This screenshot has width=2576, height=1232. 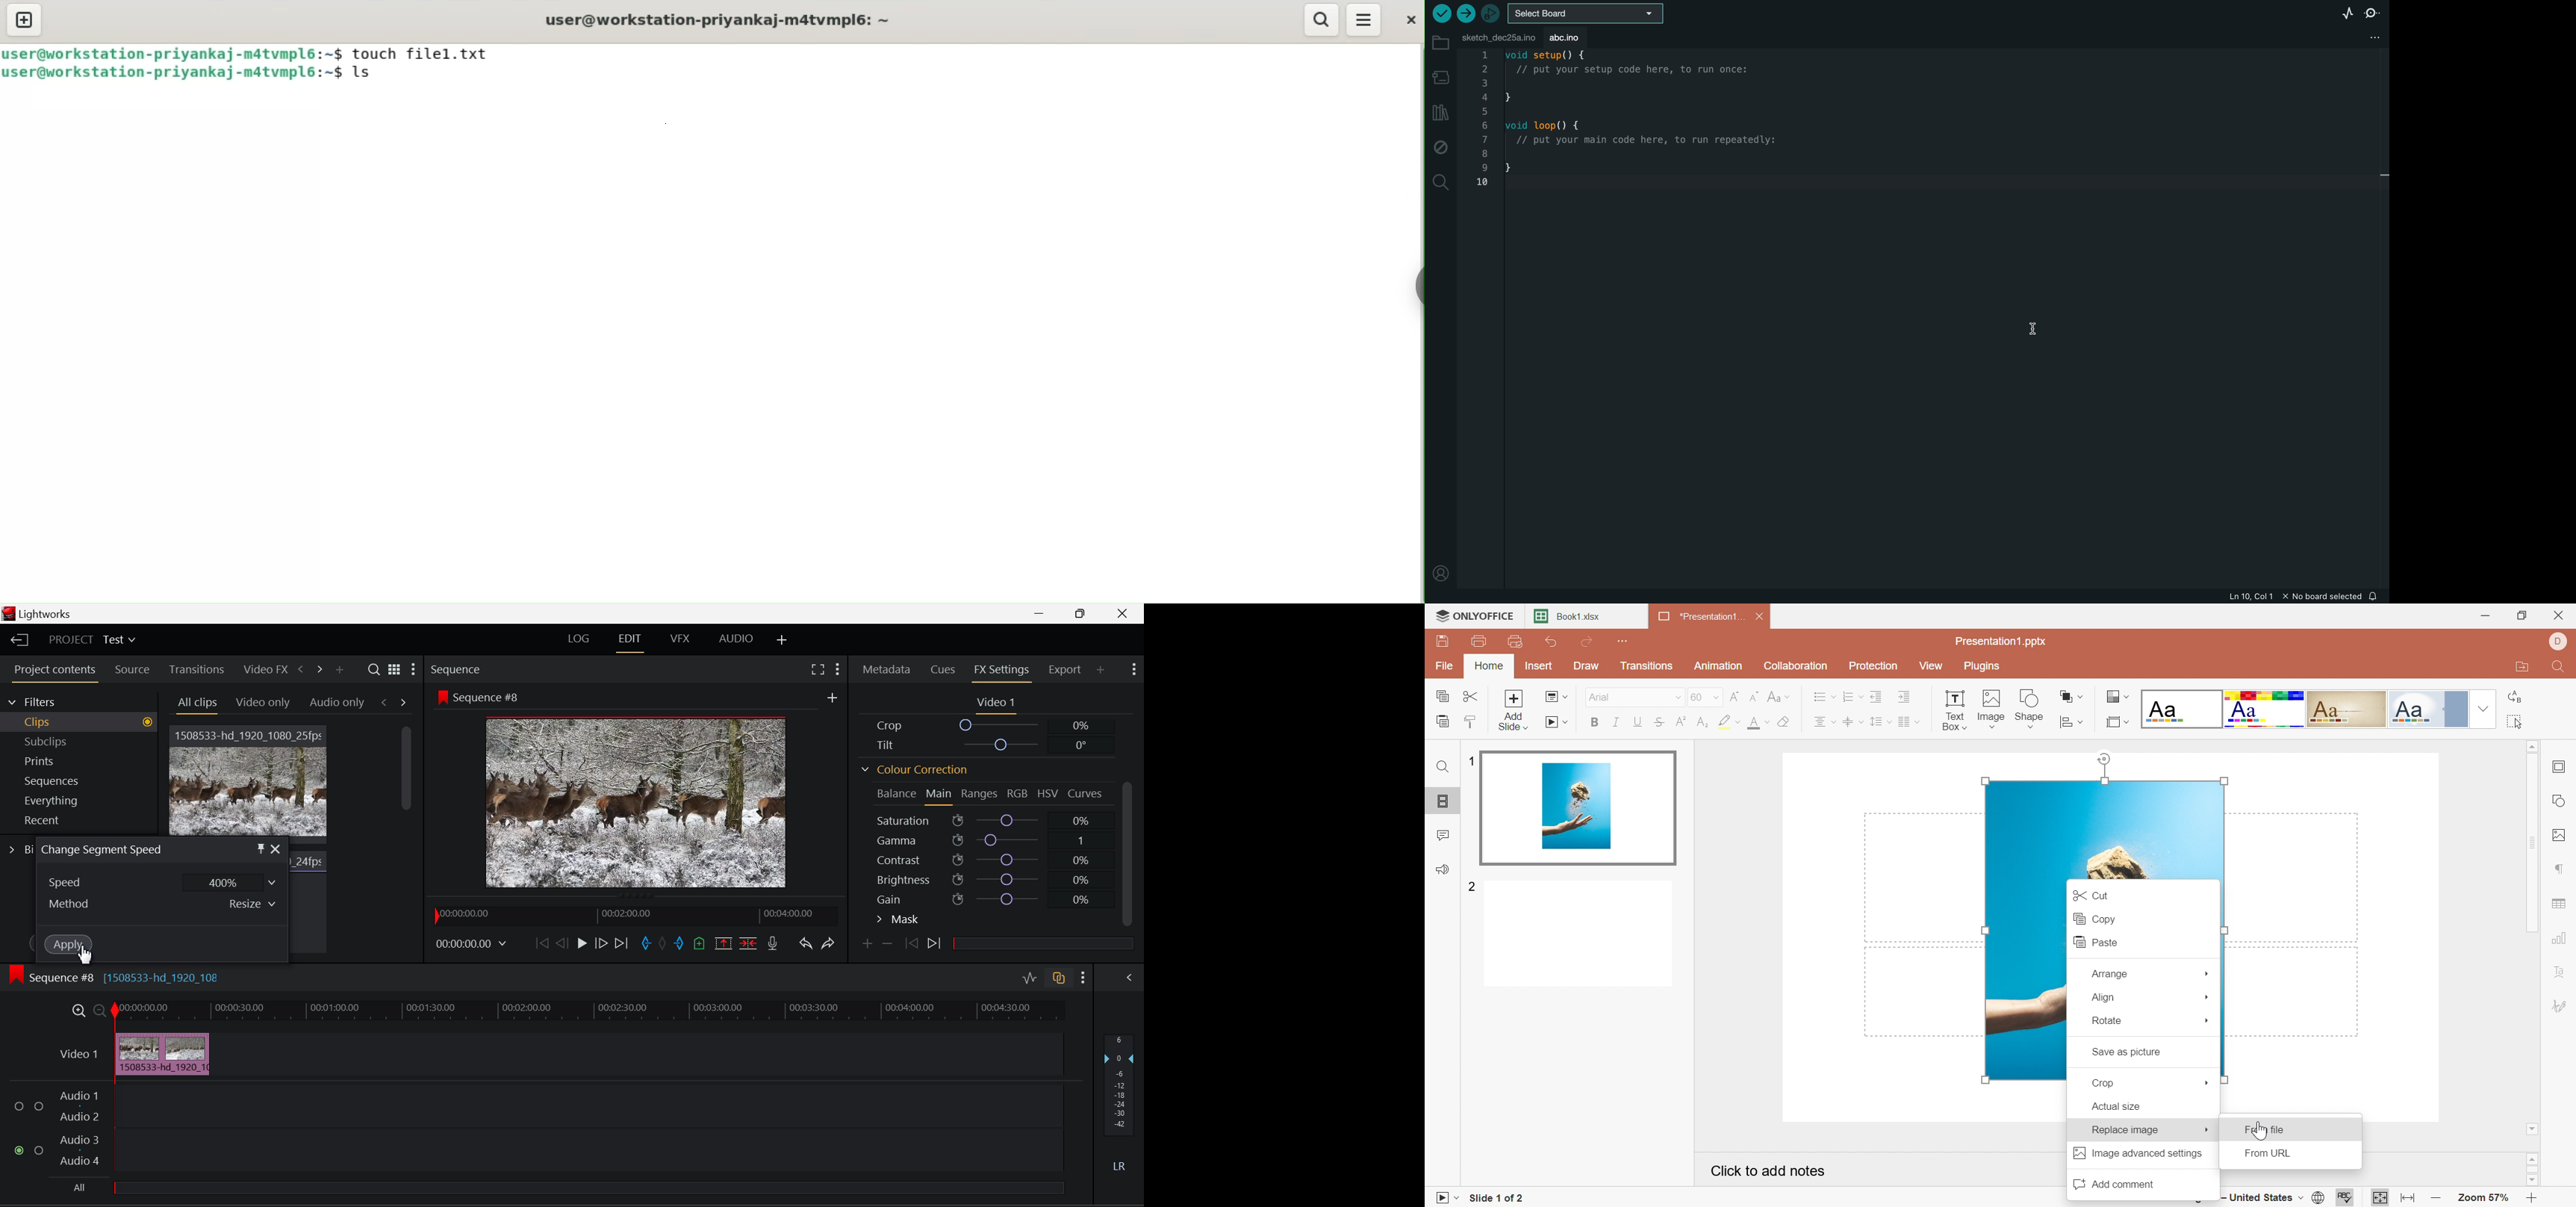 I want to click on Superscript, so click(x=1680, y=720).